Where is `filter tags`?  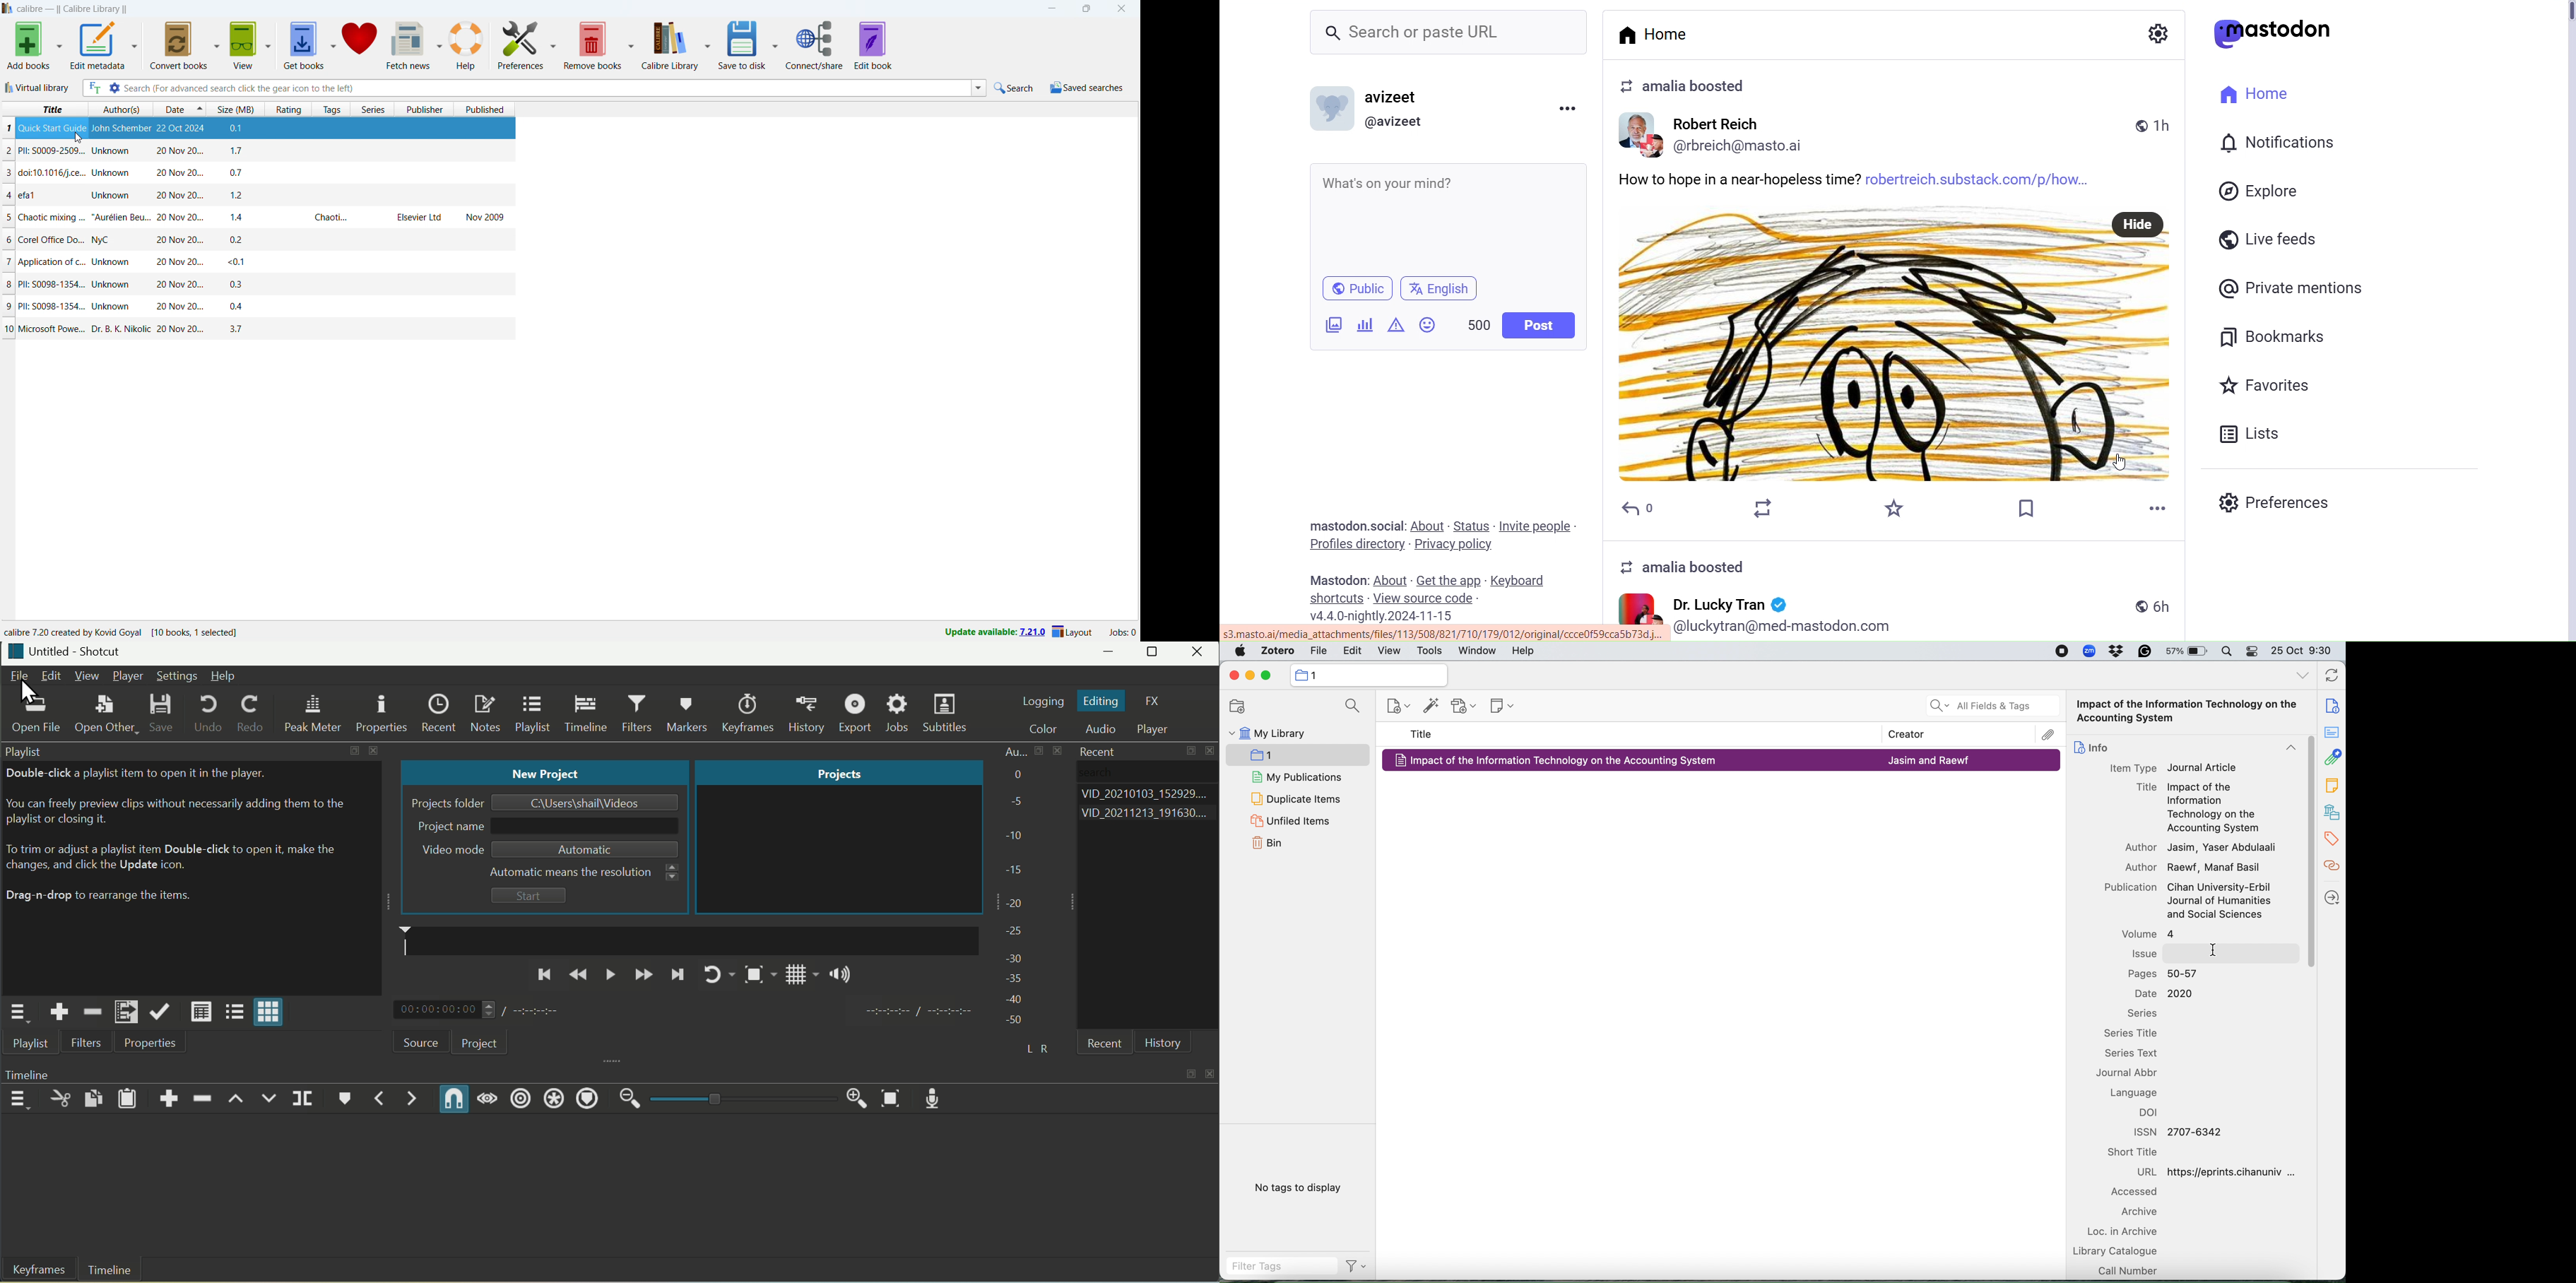
filter tags is located at coordinates (1275, 1267).